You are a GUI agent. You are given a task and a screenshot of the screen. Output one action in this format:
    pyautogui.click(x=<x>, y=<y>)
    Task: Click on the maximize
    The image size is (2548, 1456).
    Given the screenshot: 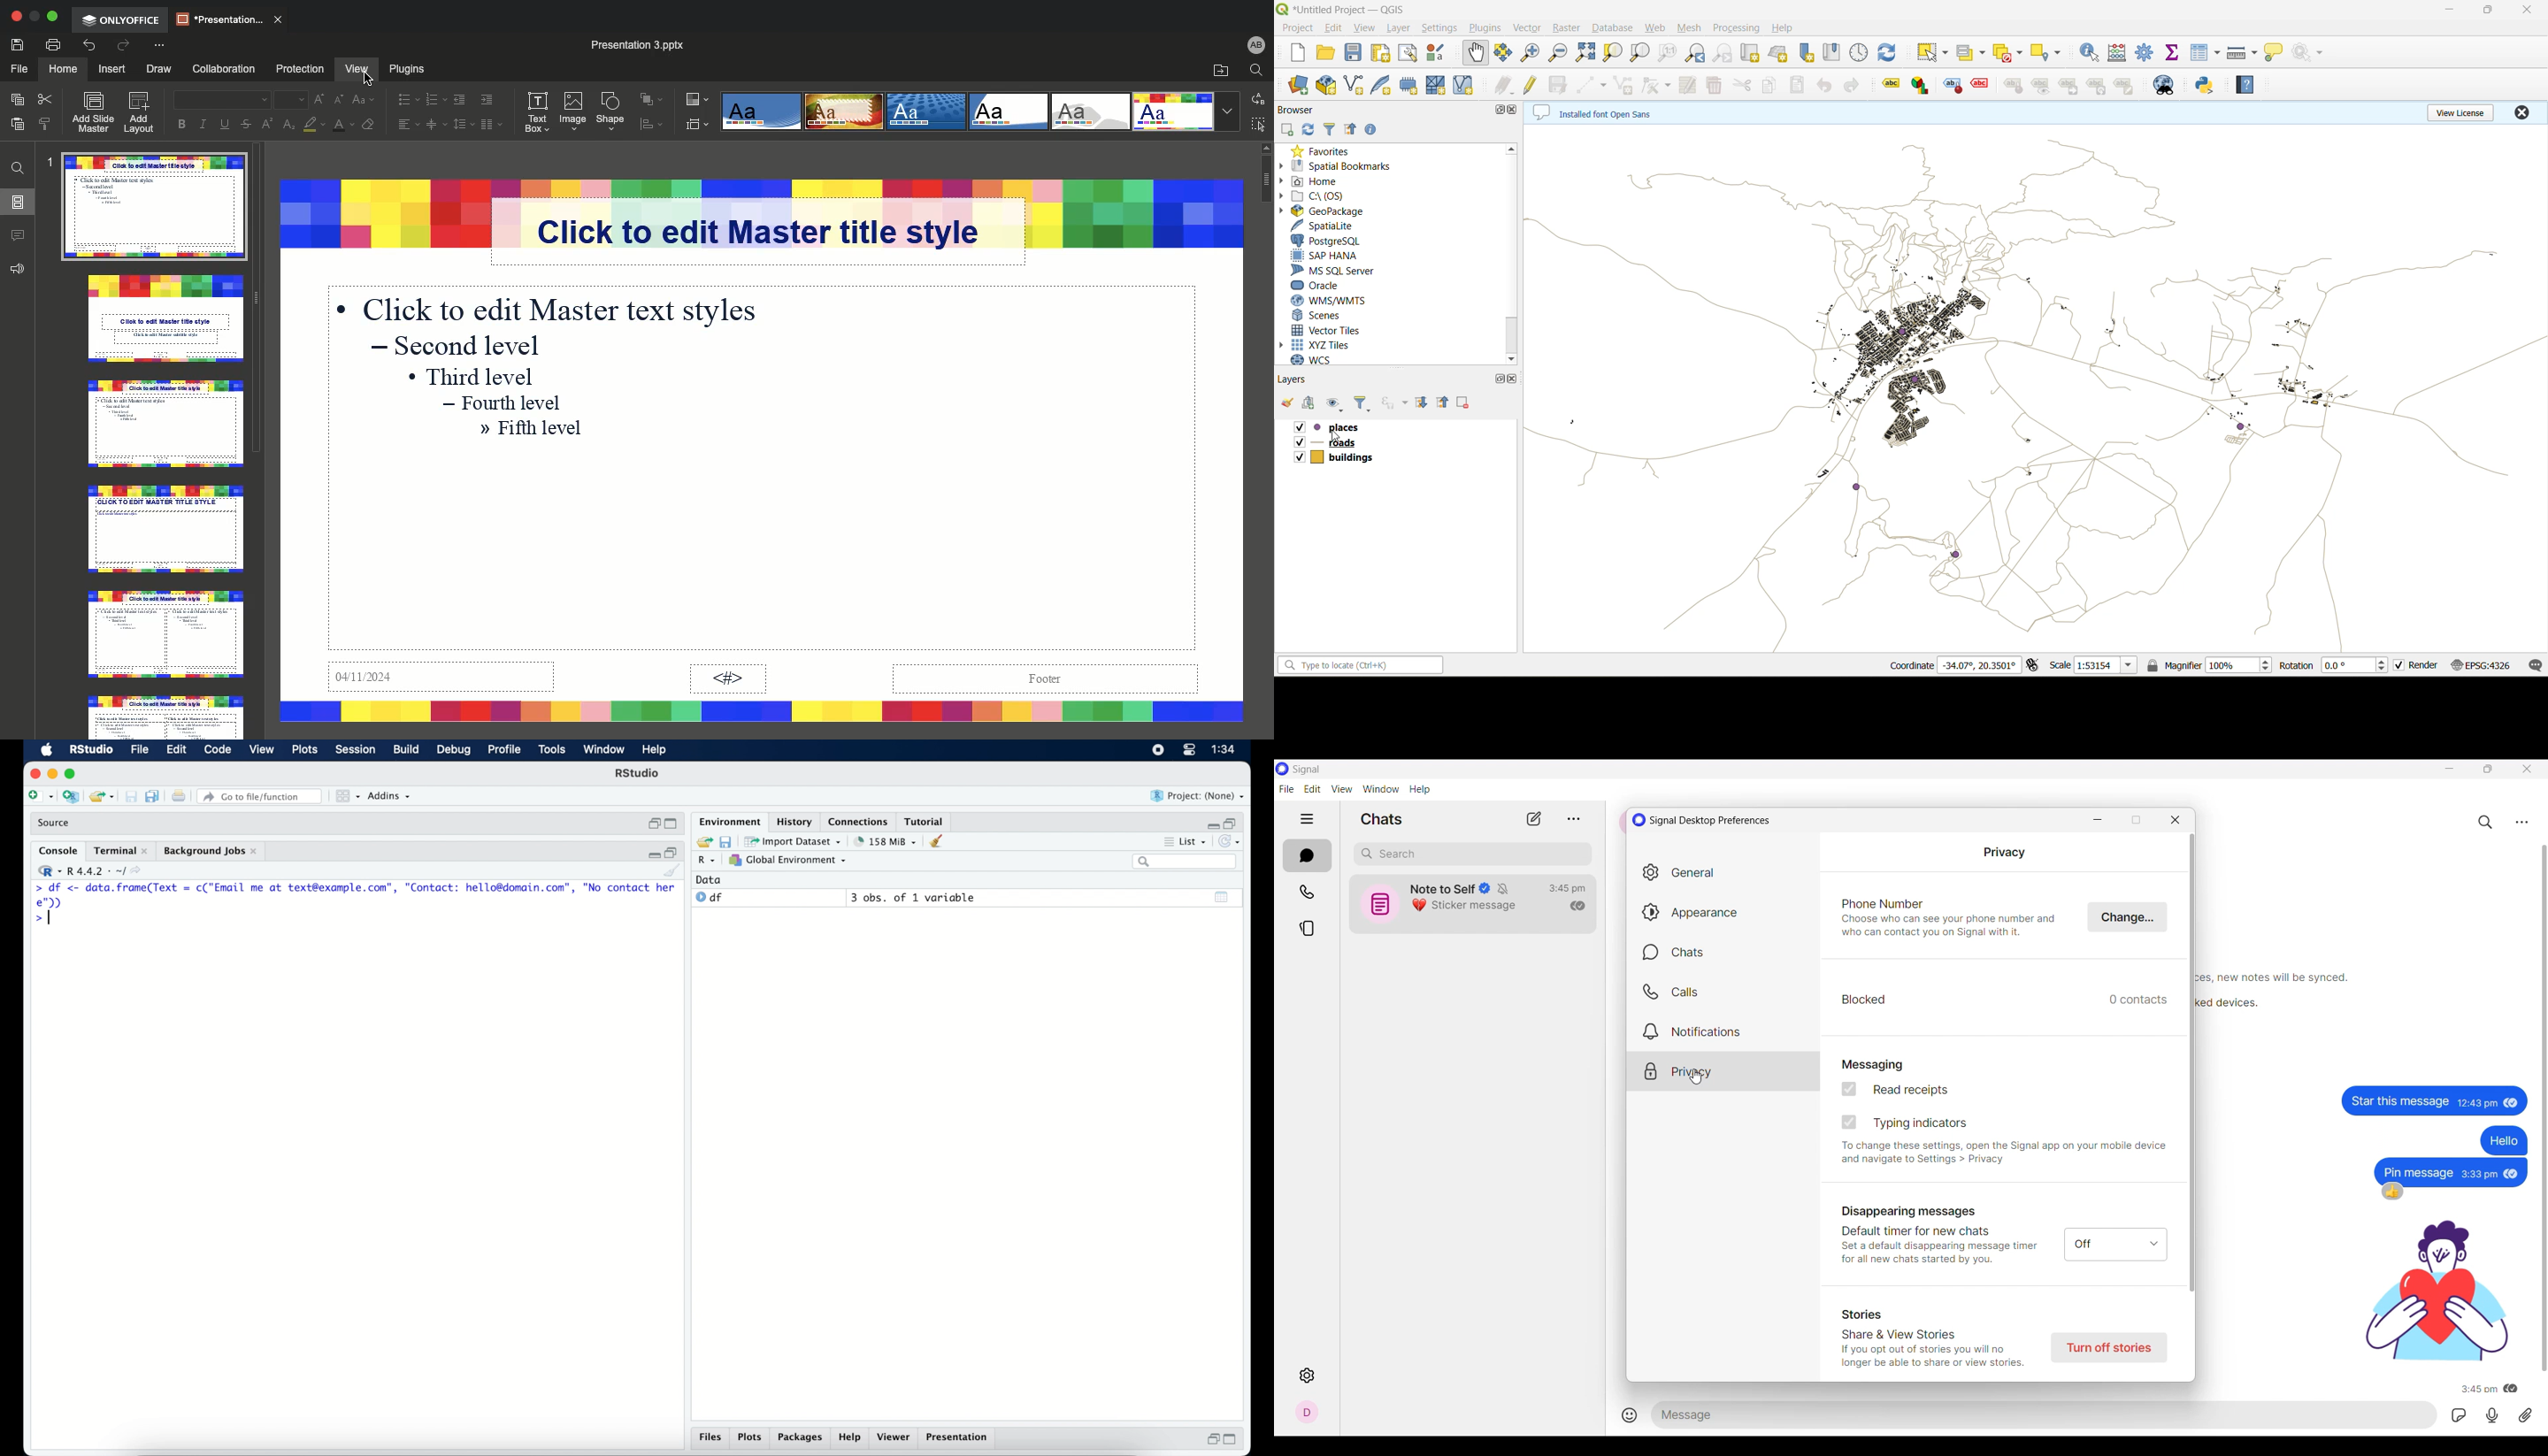 What is the action you would take?
    pyautogui.click(x=1496, y=111)
    